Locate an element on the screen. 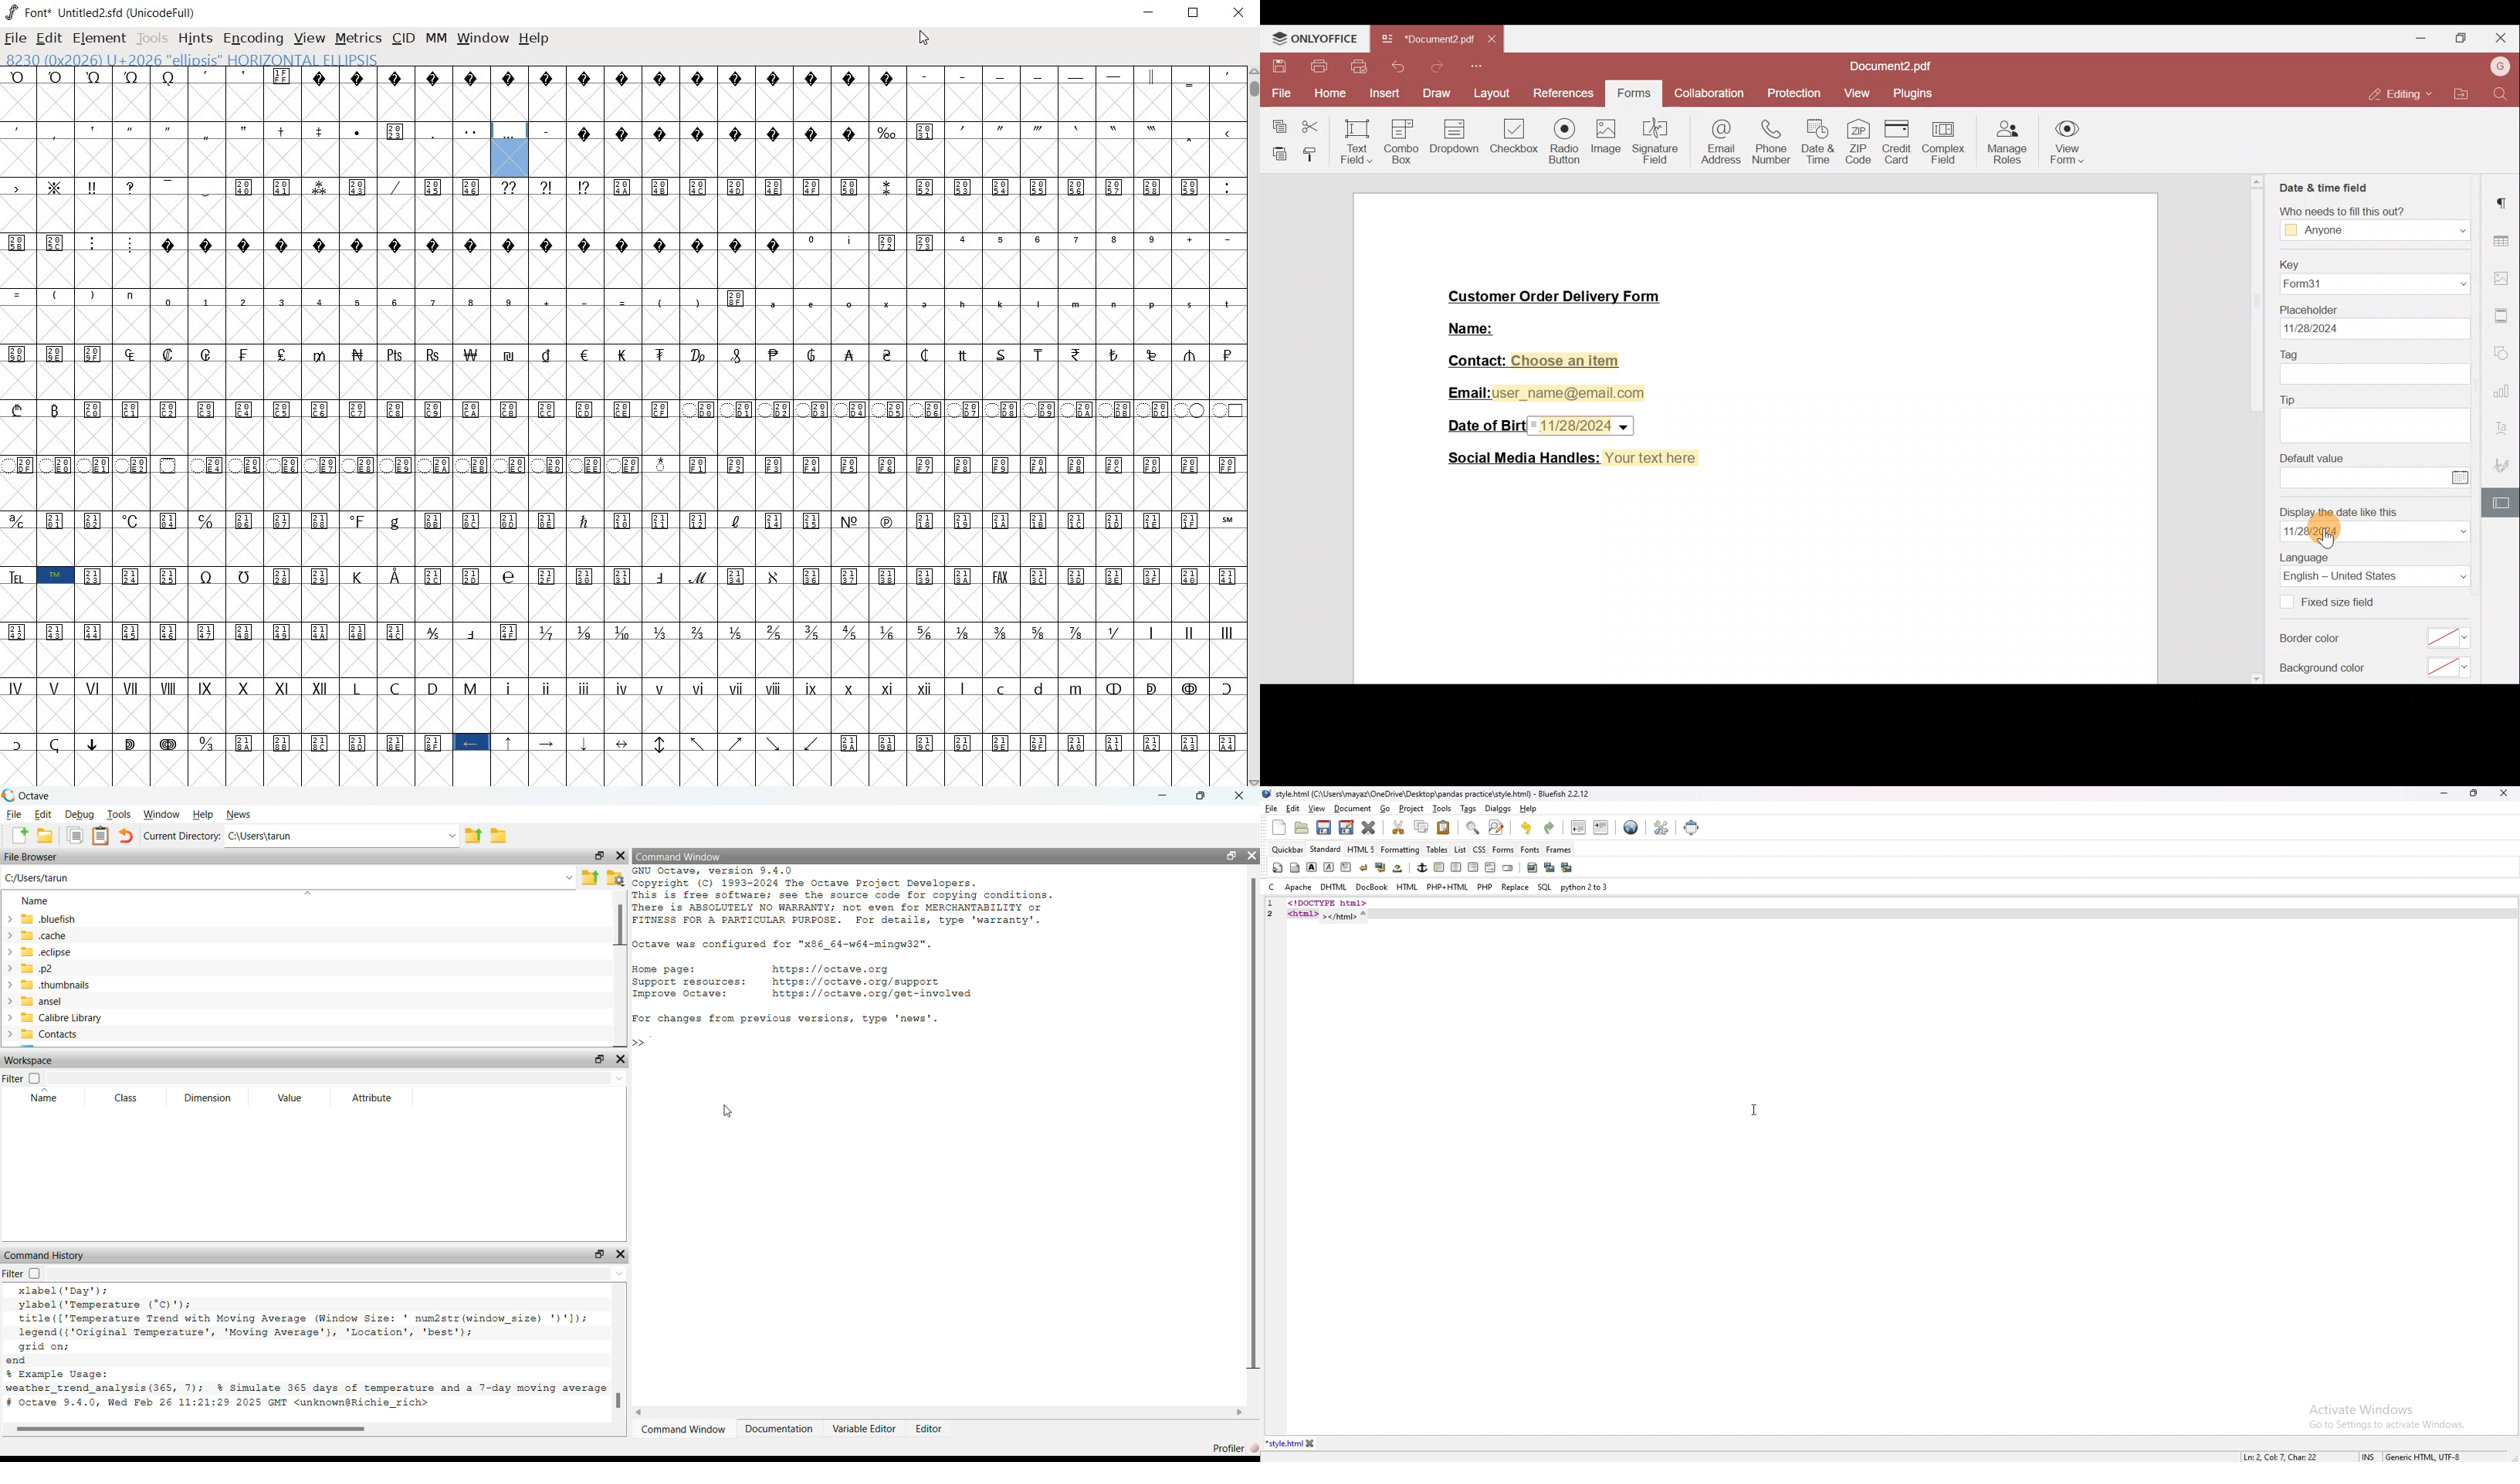  Attribute is located at coordinates (378, 1099).